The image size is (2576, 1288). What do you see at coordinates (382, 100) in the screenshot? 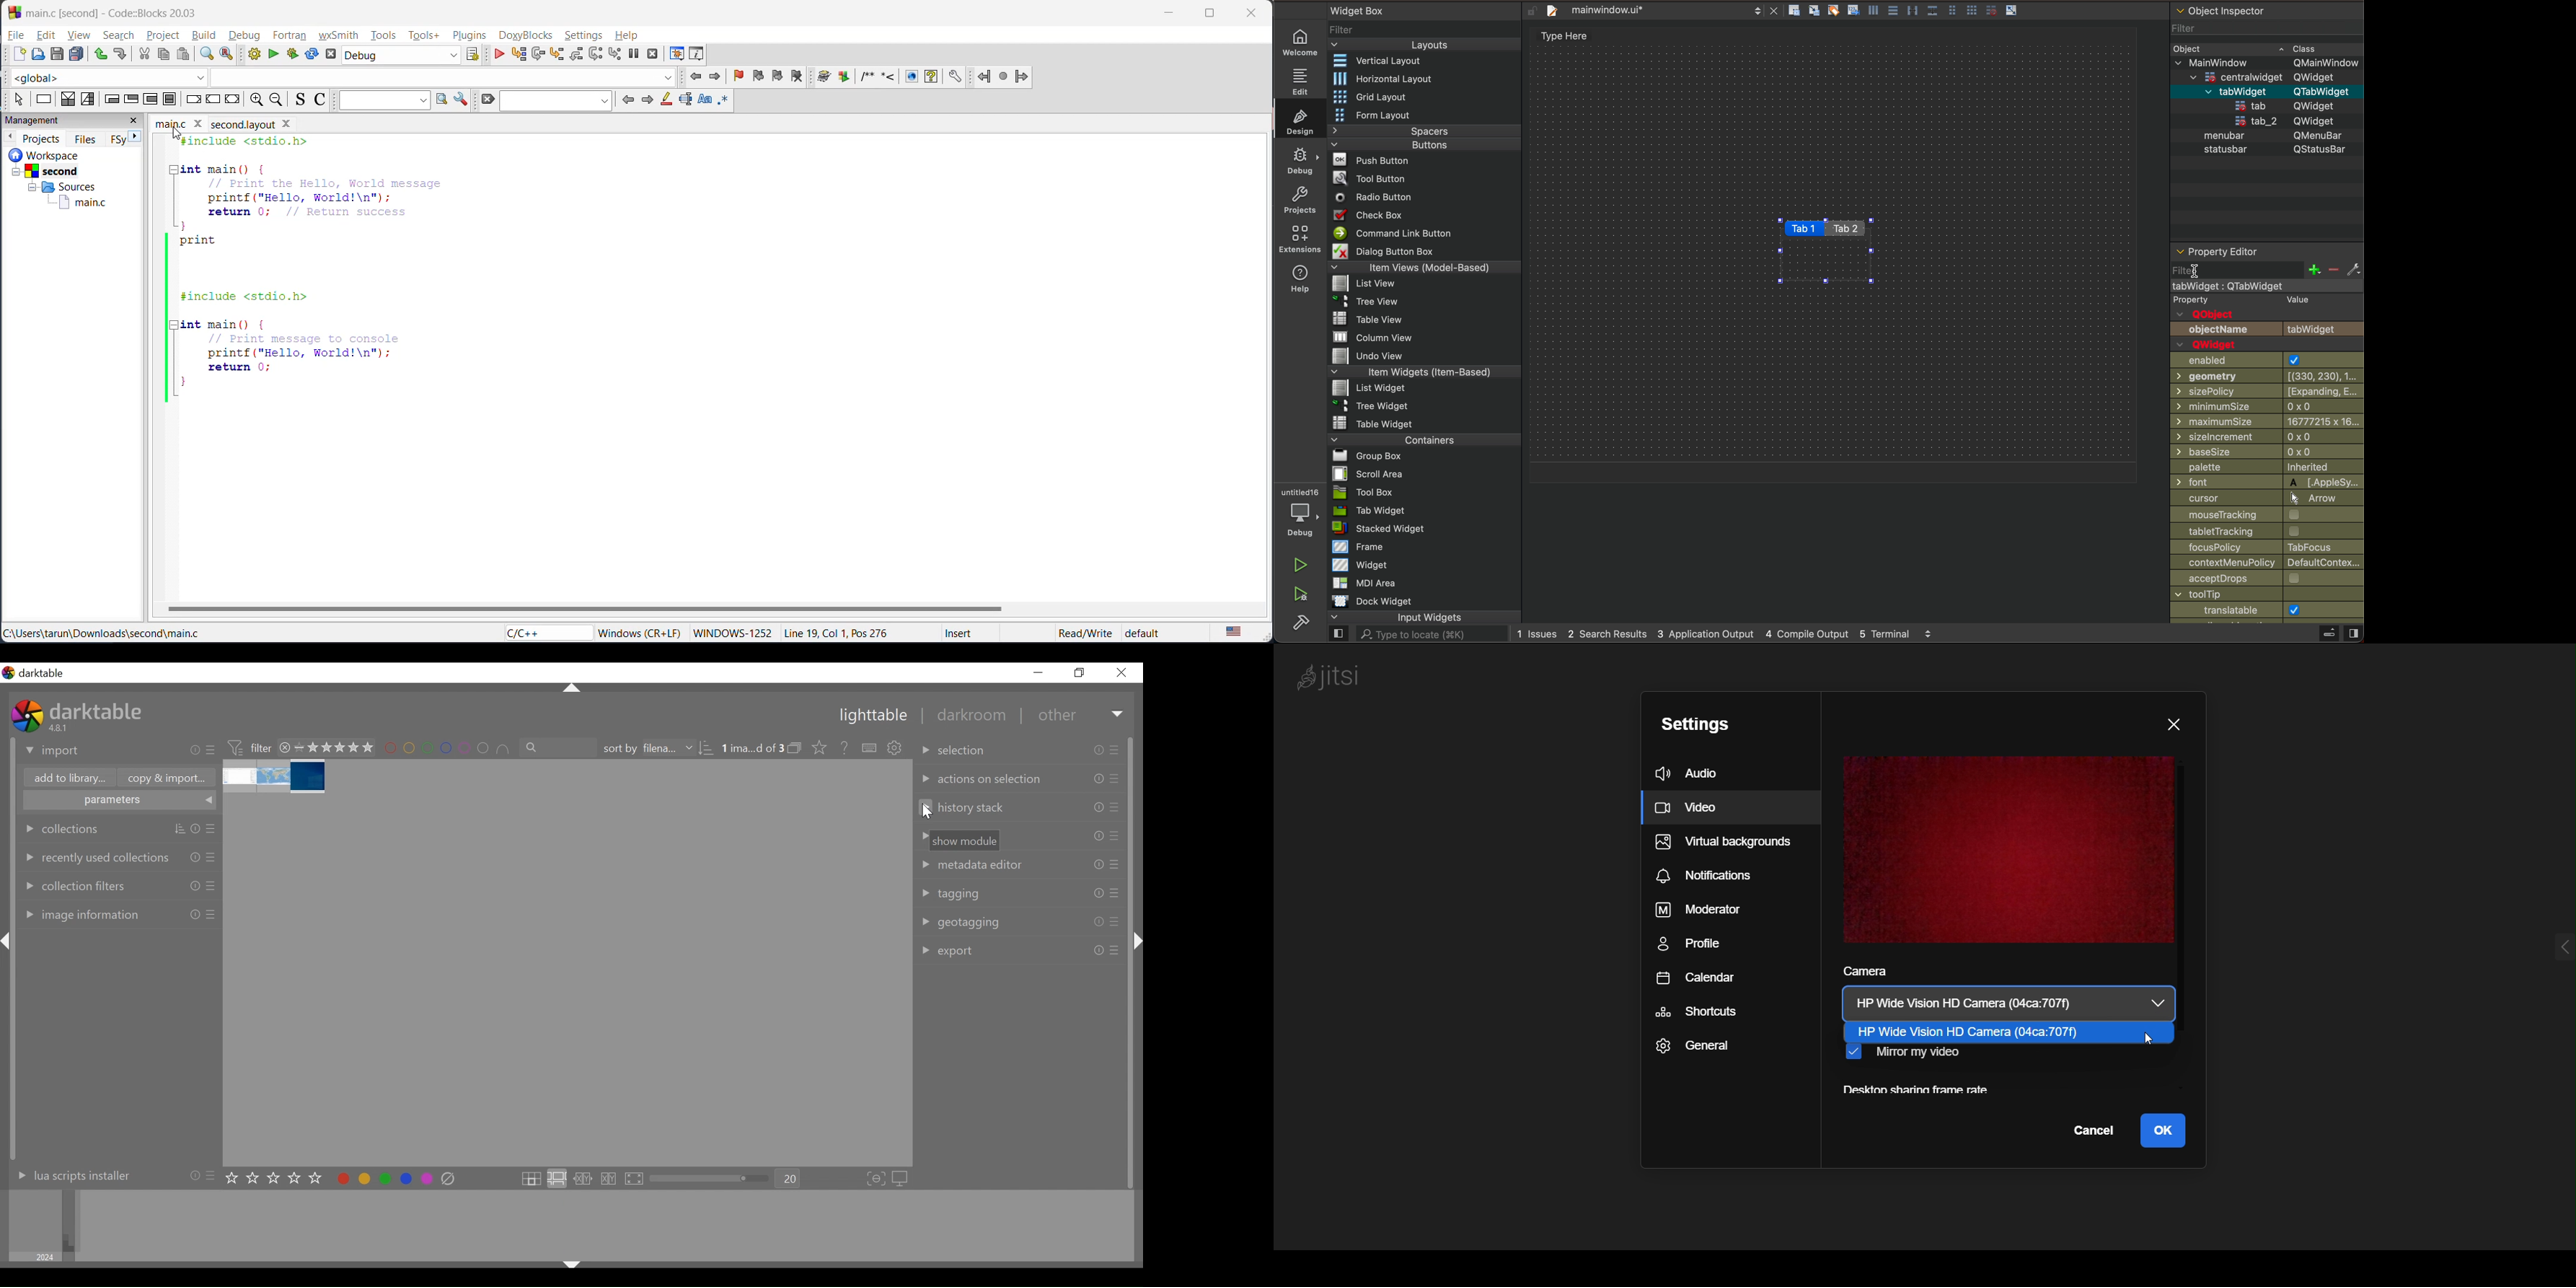
I see `text to search` at bounding box center [382, 100].